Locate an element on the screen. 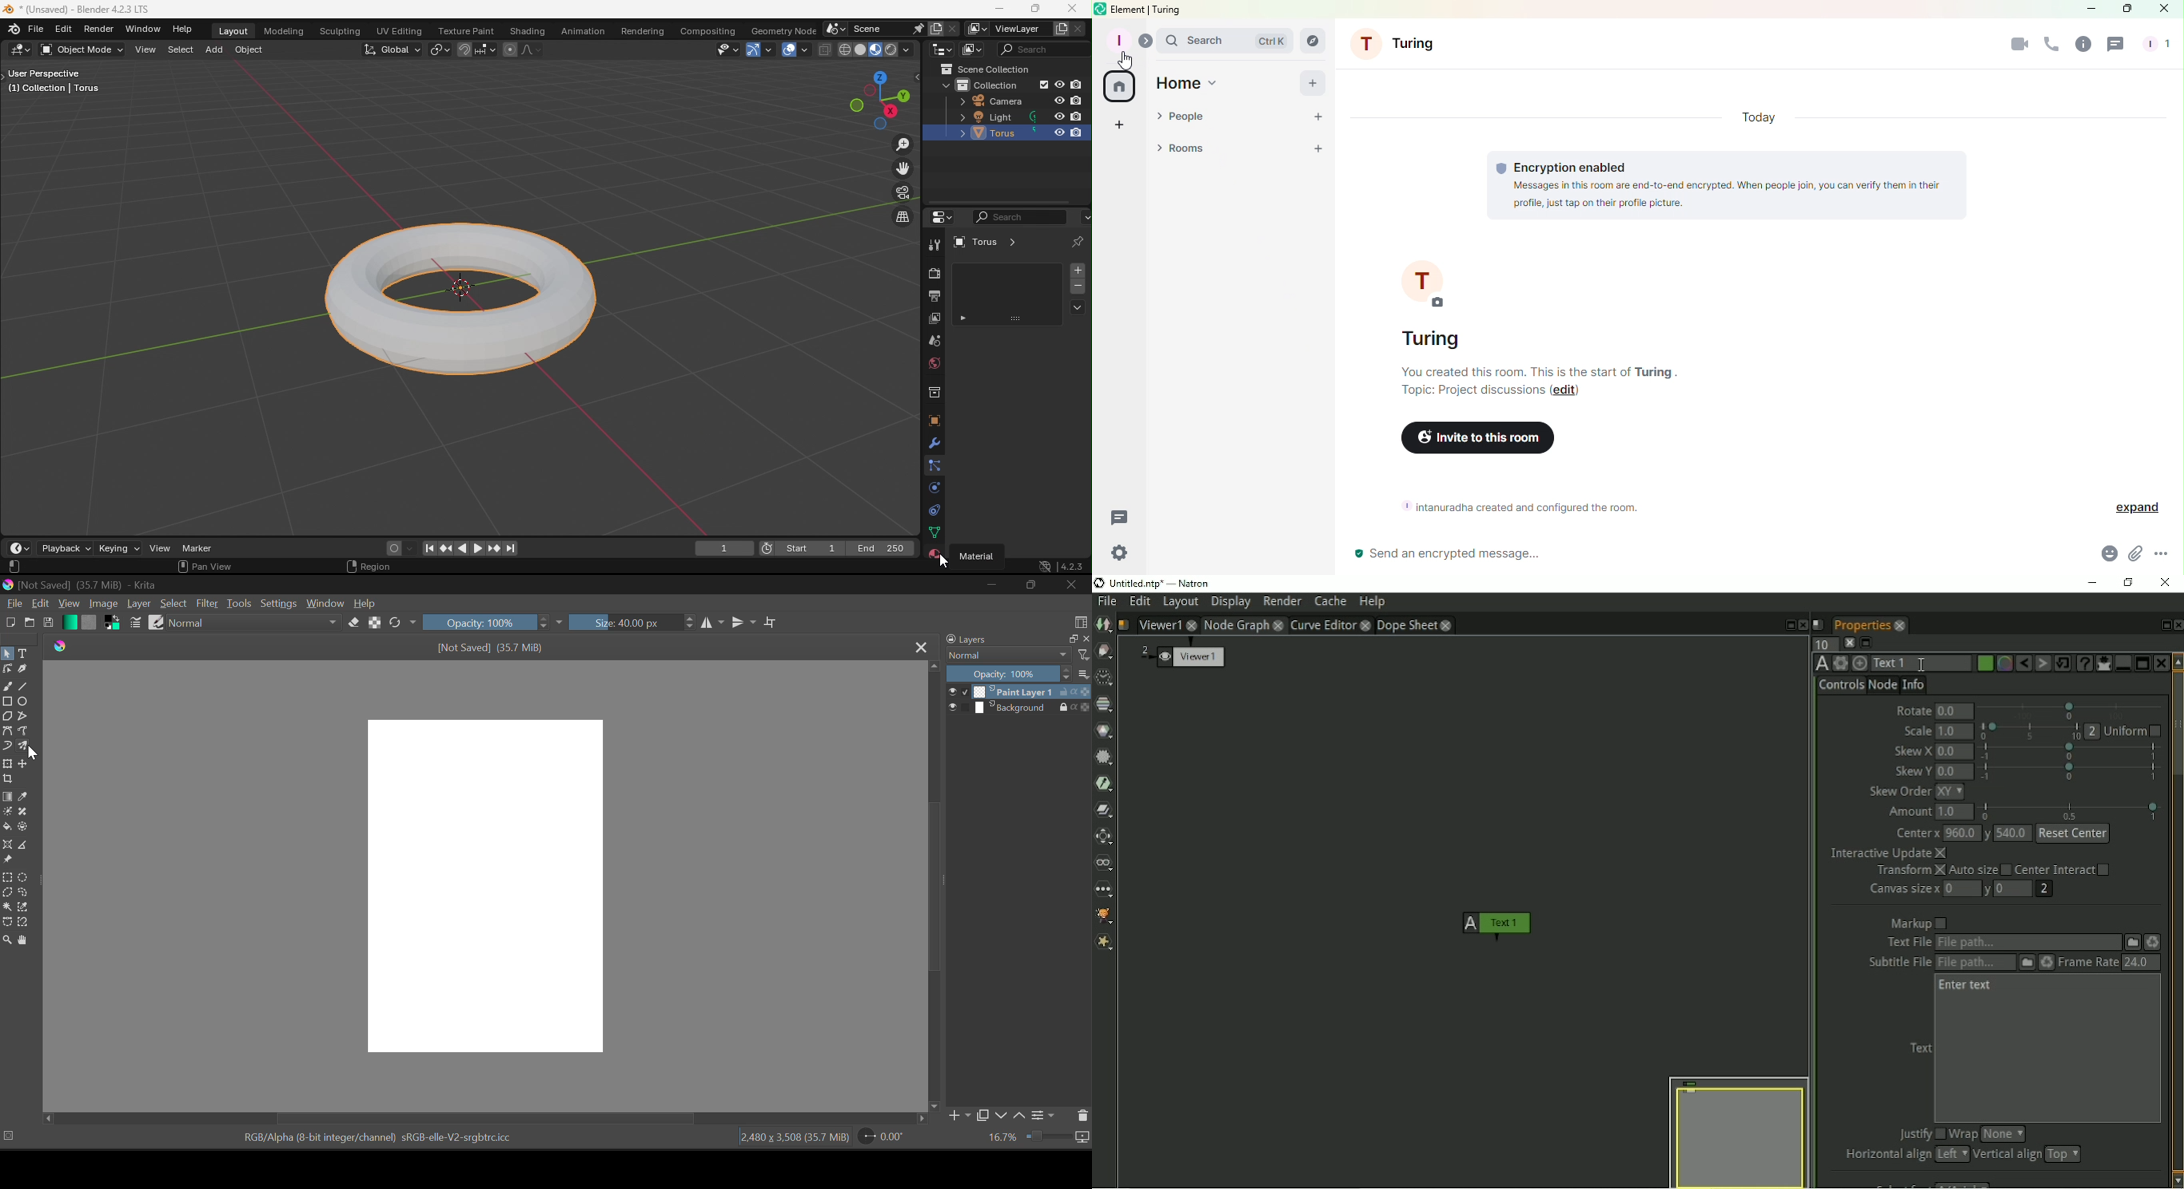 This screenshot has width=2184, height=1204. Modifiers is located at coordinates (935, 444).